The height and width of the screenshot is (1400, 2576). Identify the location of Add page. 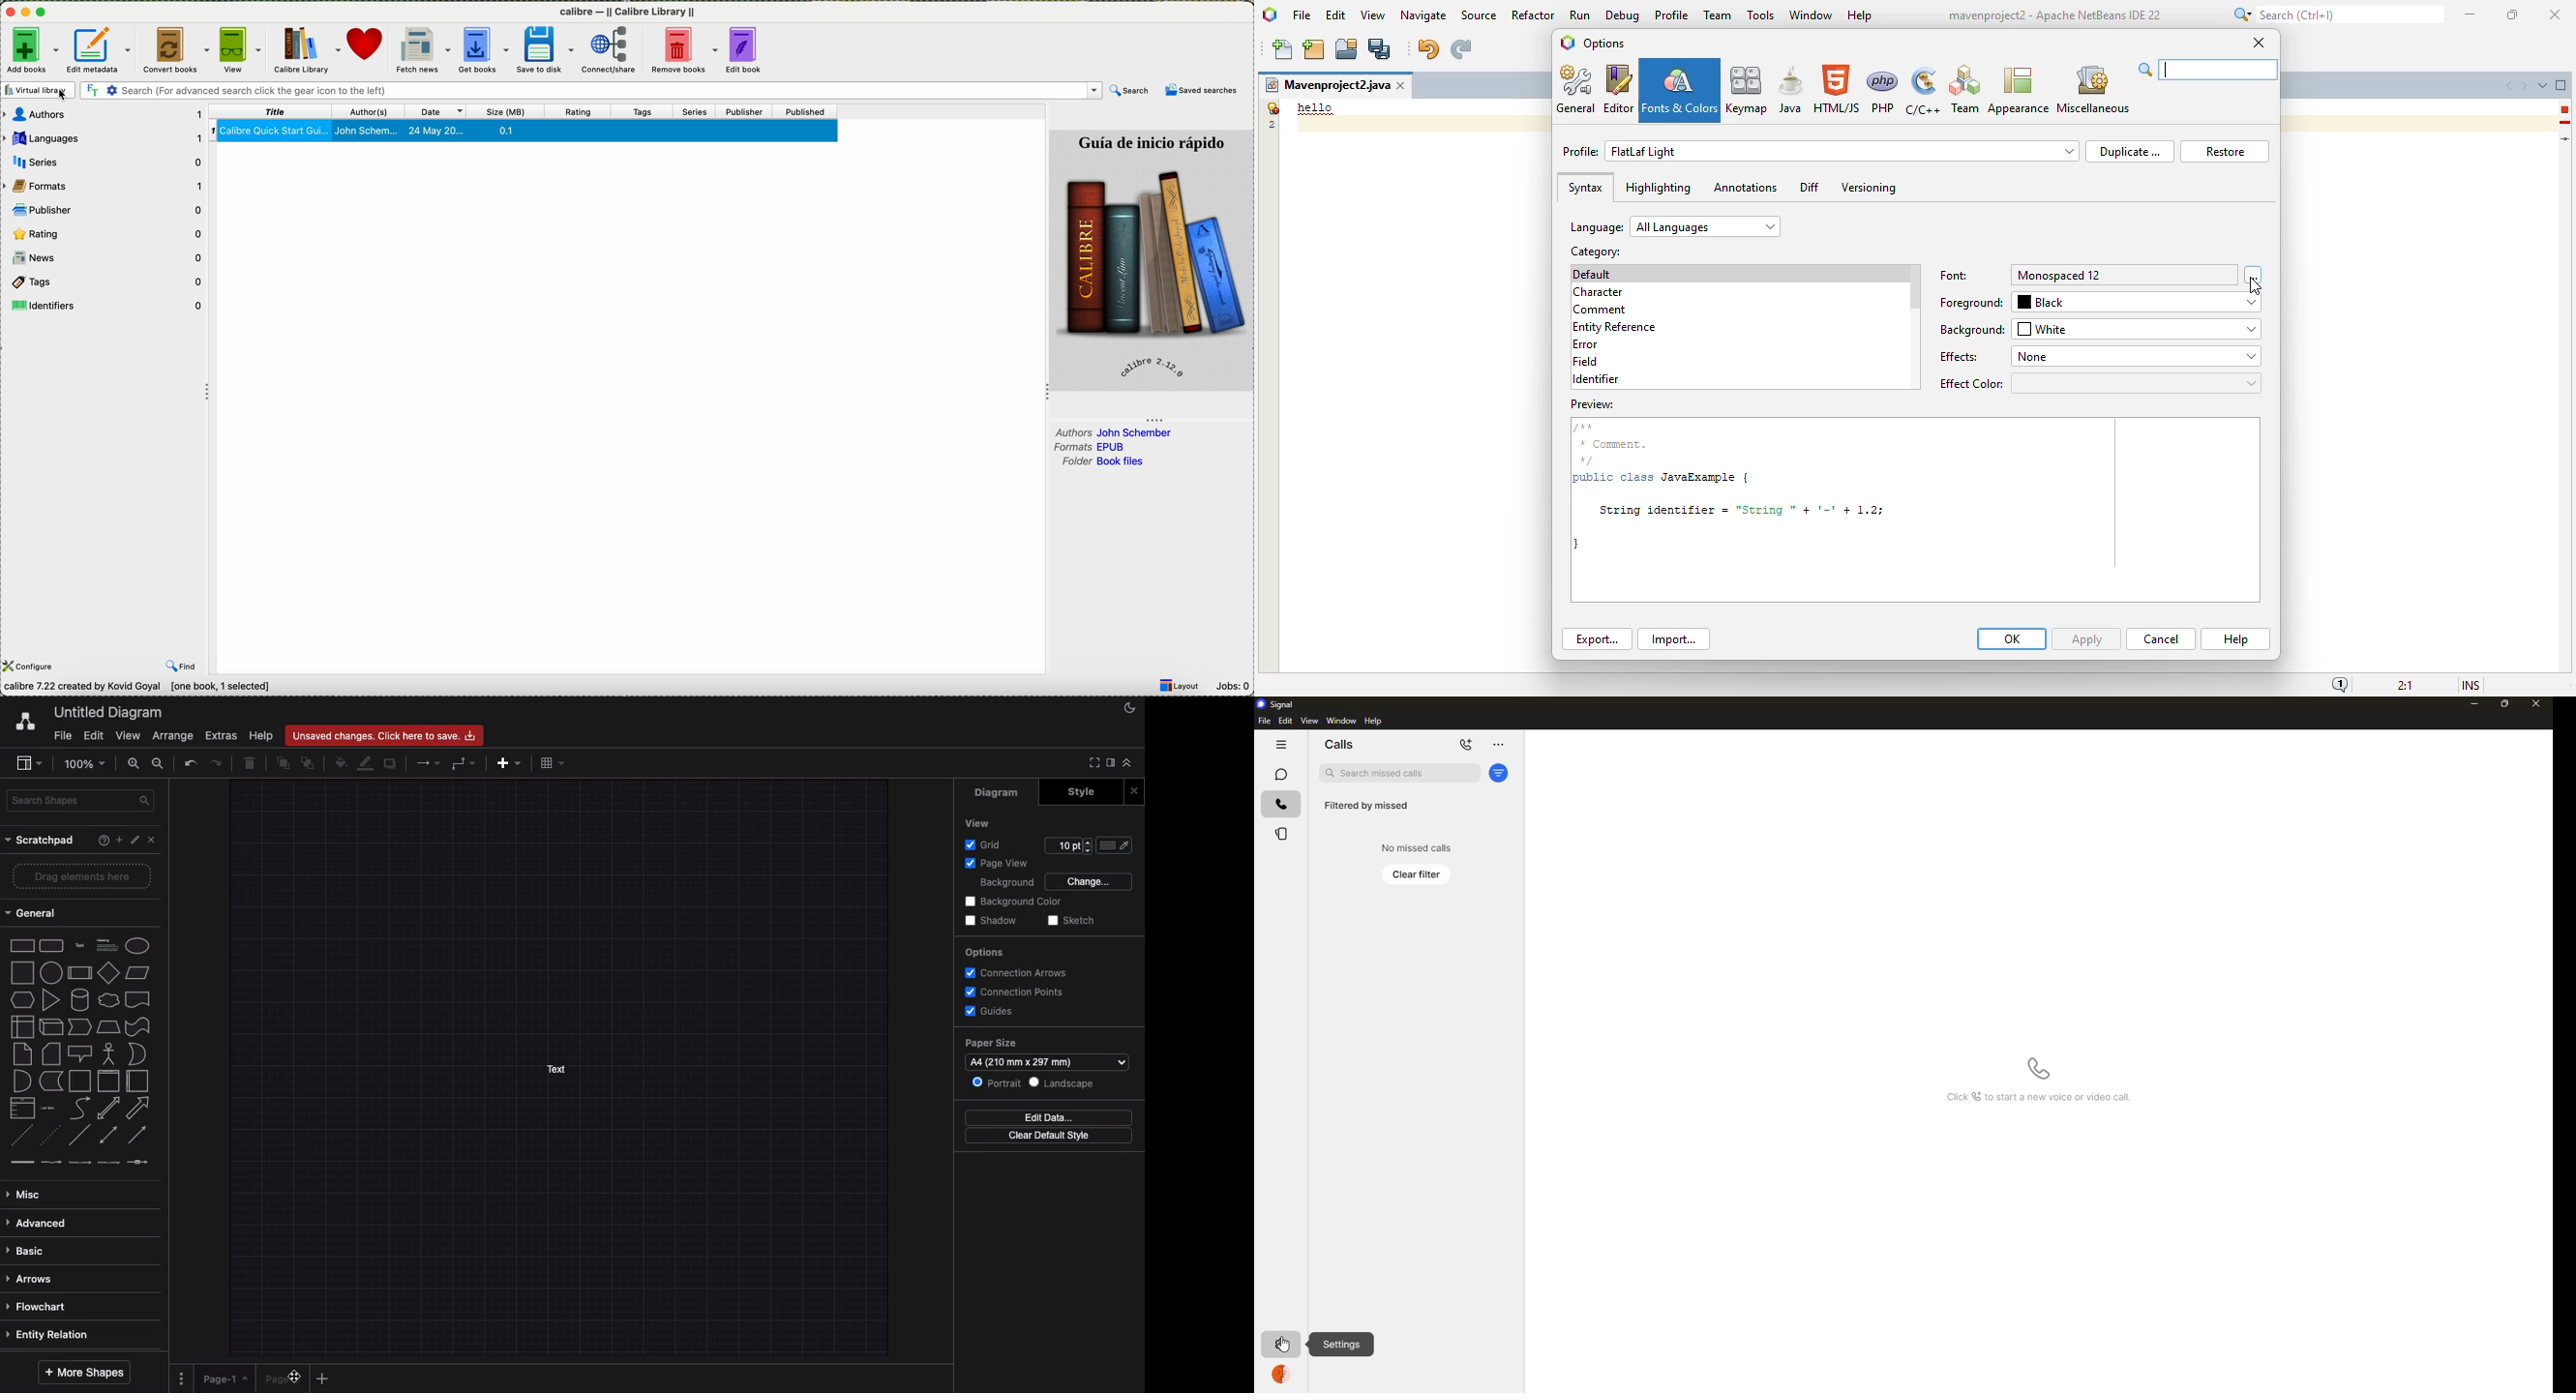
(324, 1379).